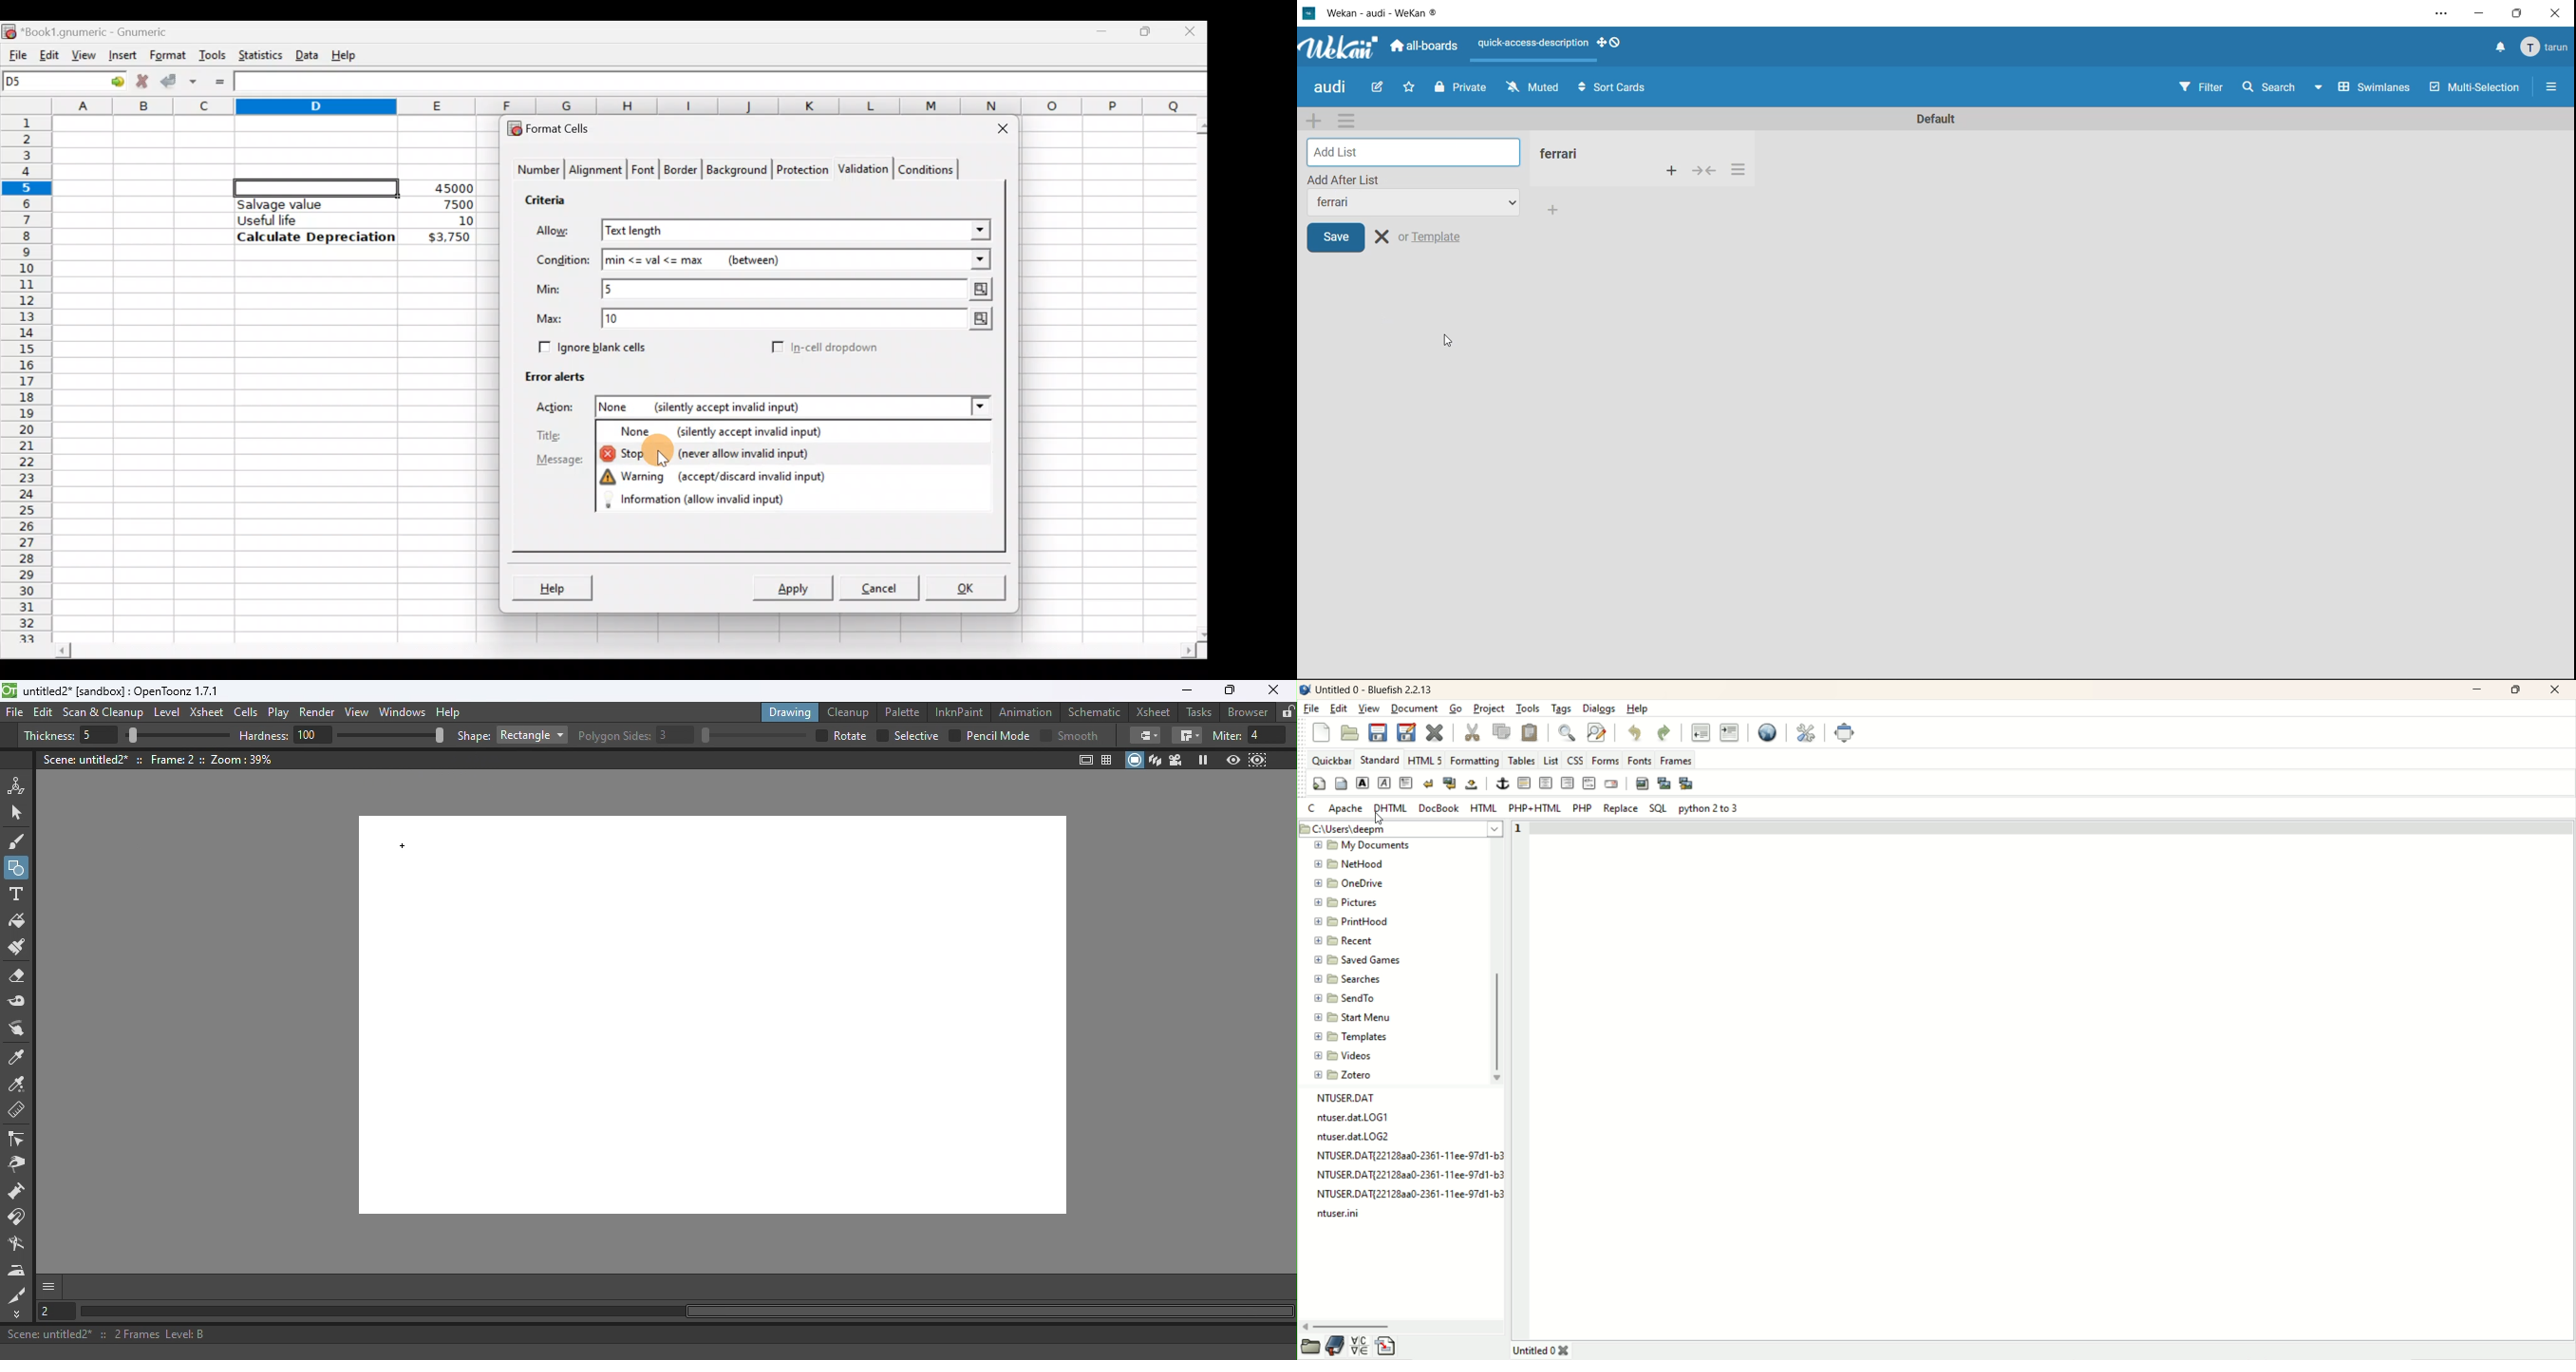 This screenshot has width=2576, height=1372. Describe the element at coordinates (1346, 809) in the screenshot. I see `apache` at that location.